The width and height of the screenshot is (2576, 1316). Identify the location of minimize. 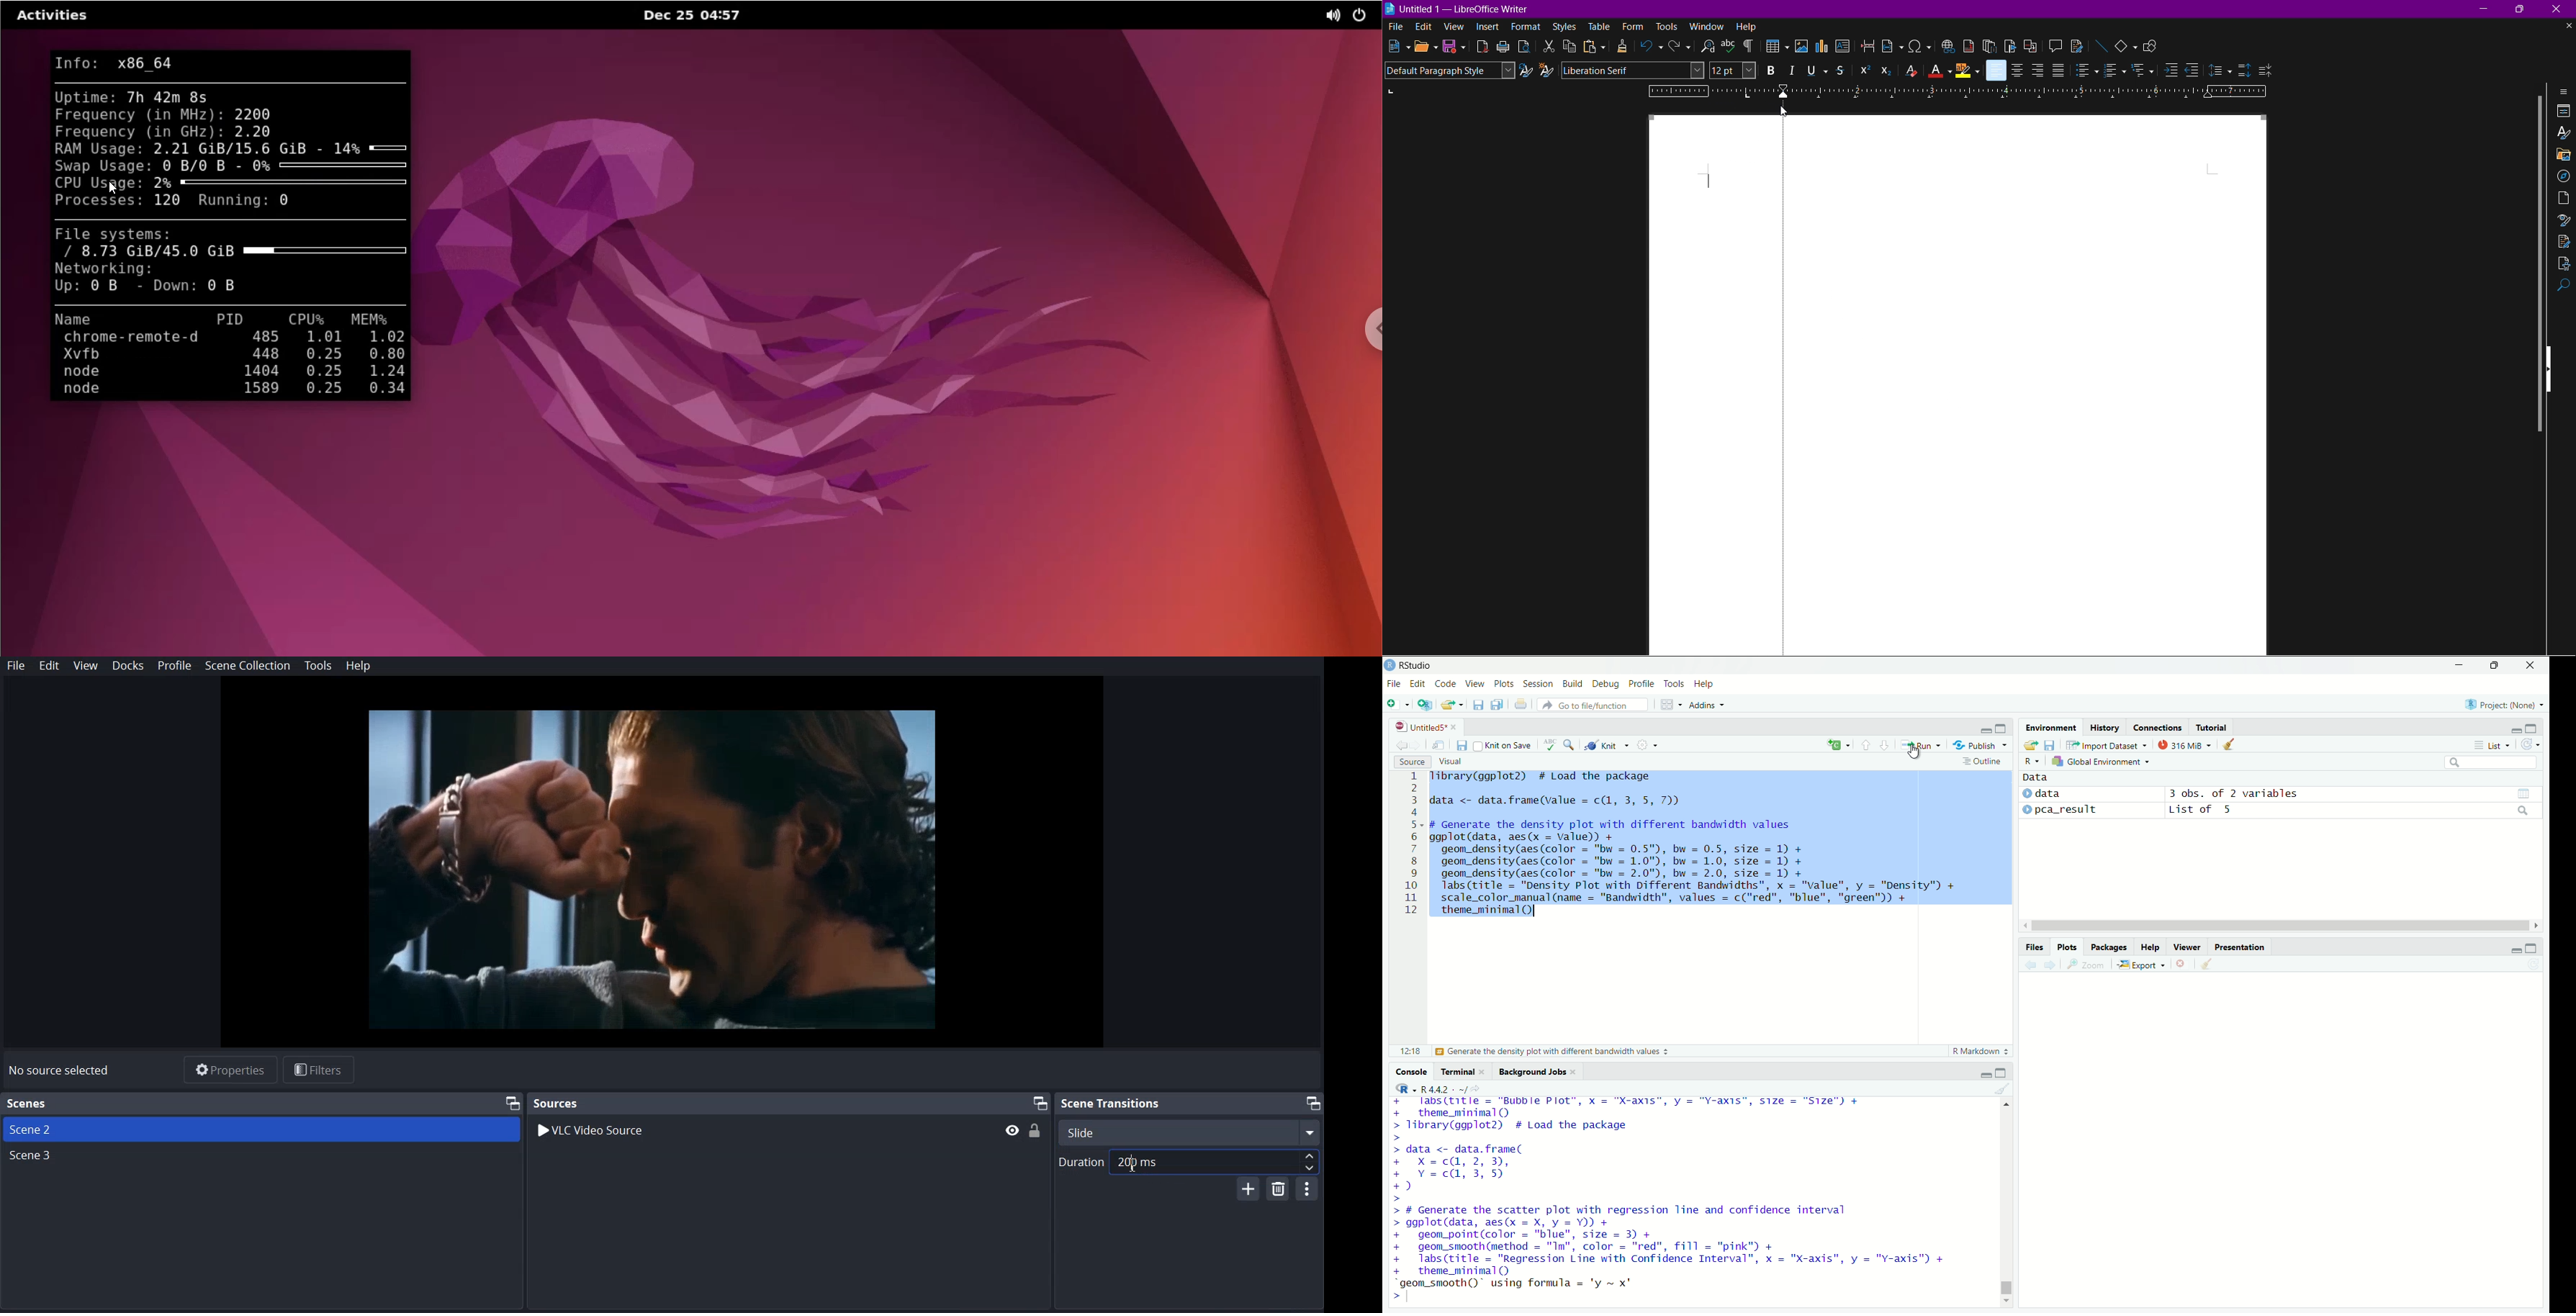
(1984, 728).